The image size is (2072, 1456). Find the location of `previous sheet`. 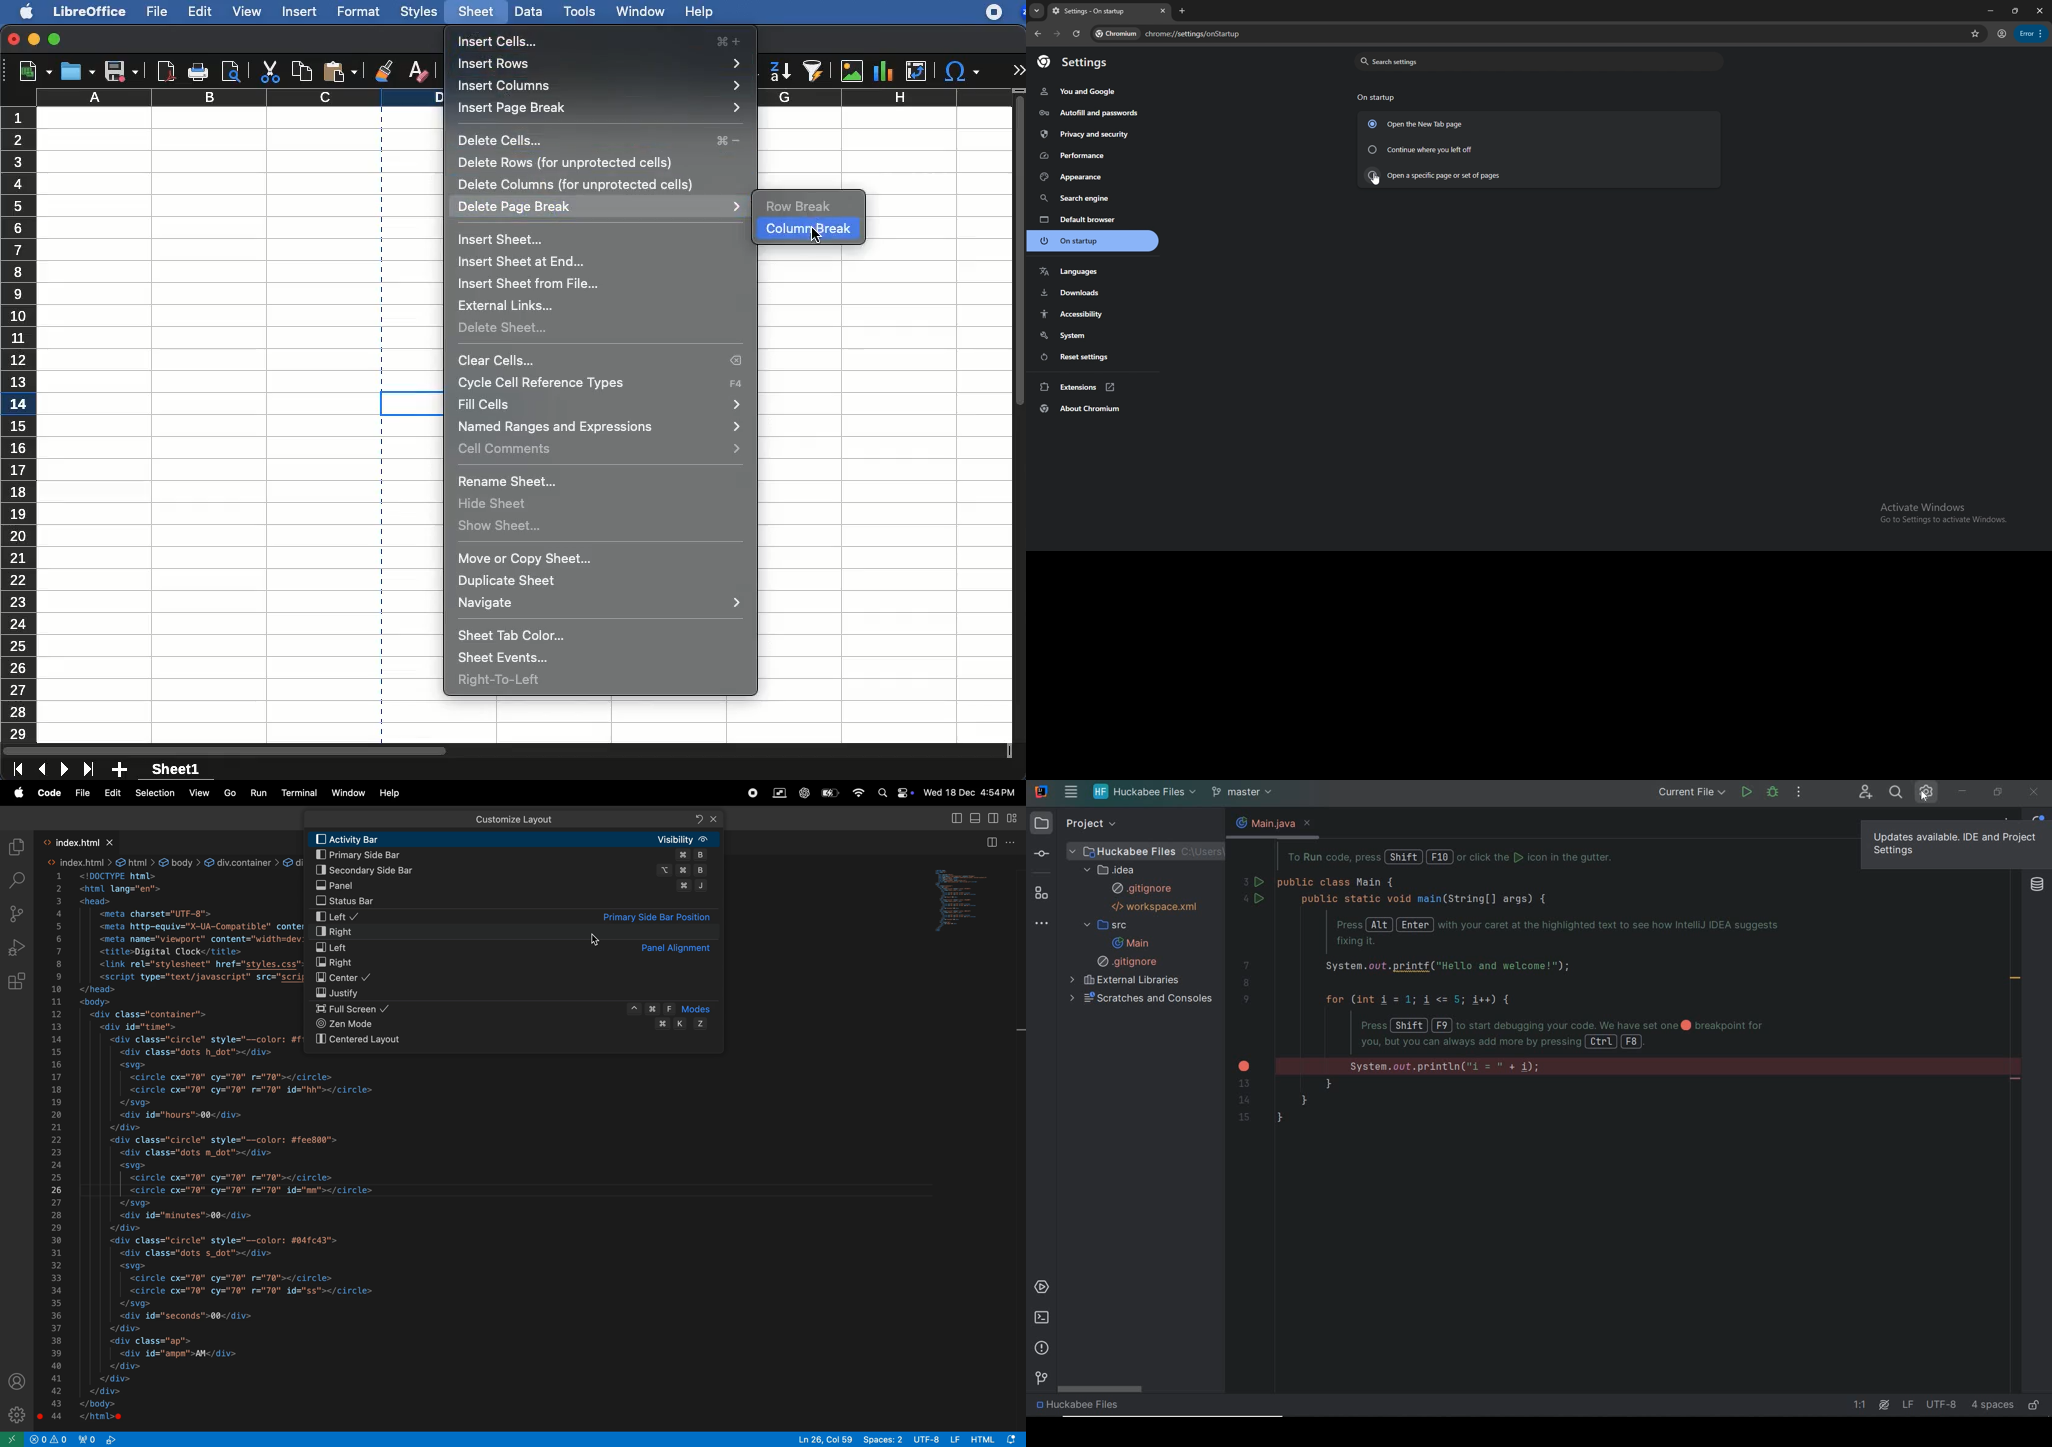

previous sheet is located at coordinates (43, 770).